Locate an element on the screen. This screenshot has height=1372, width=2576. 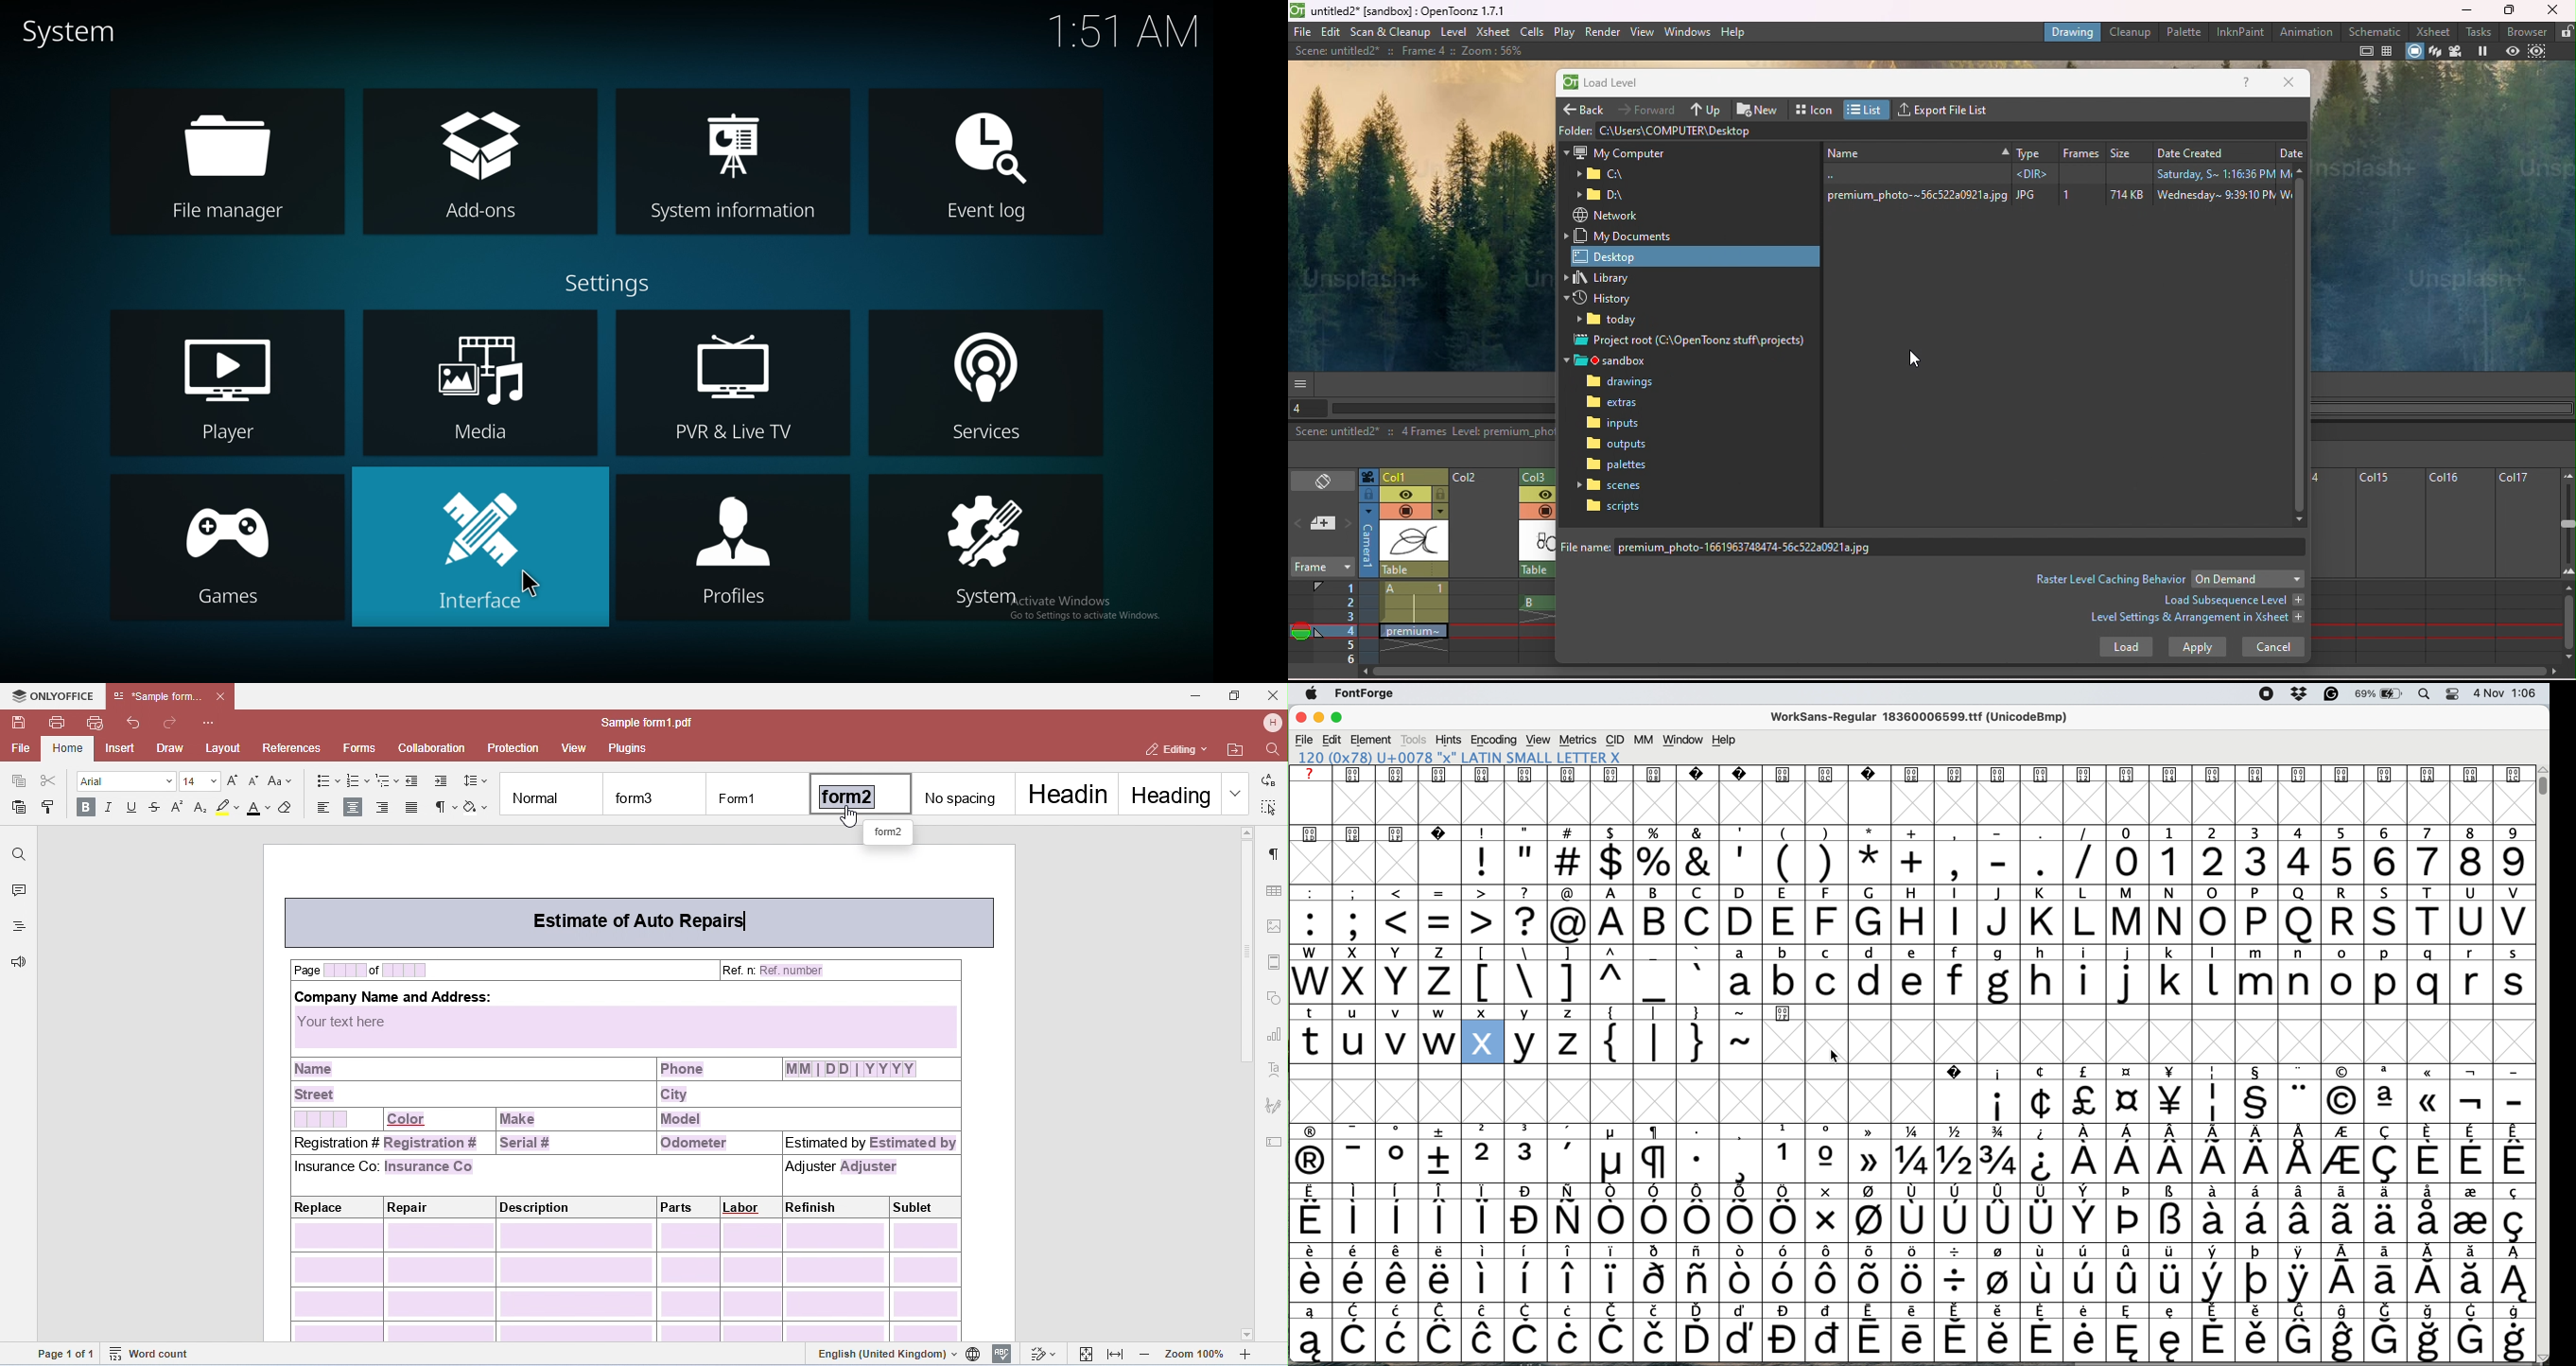
Zoom in is located at coordinates (2568, 575).